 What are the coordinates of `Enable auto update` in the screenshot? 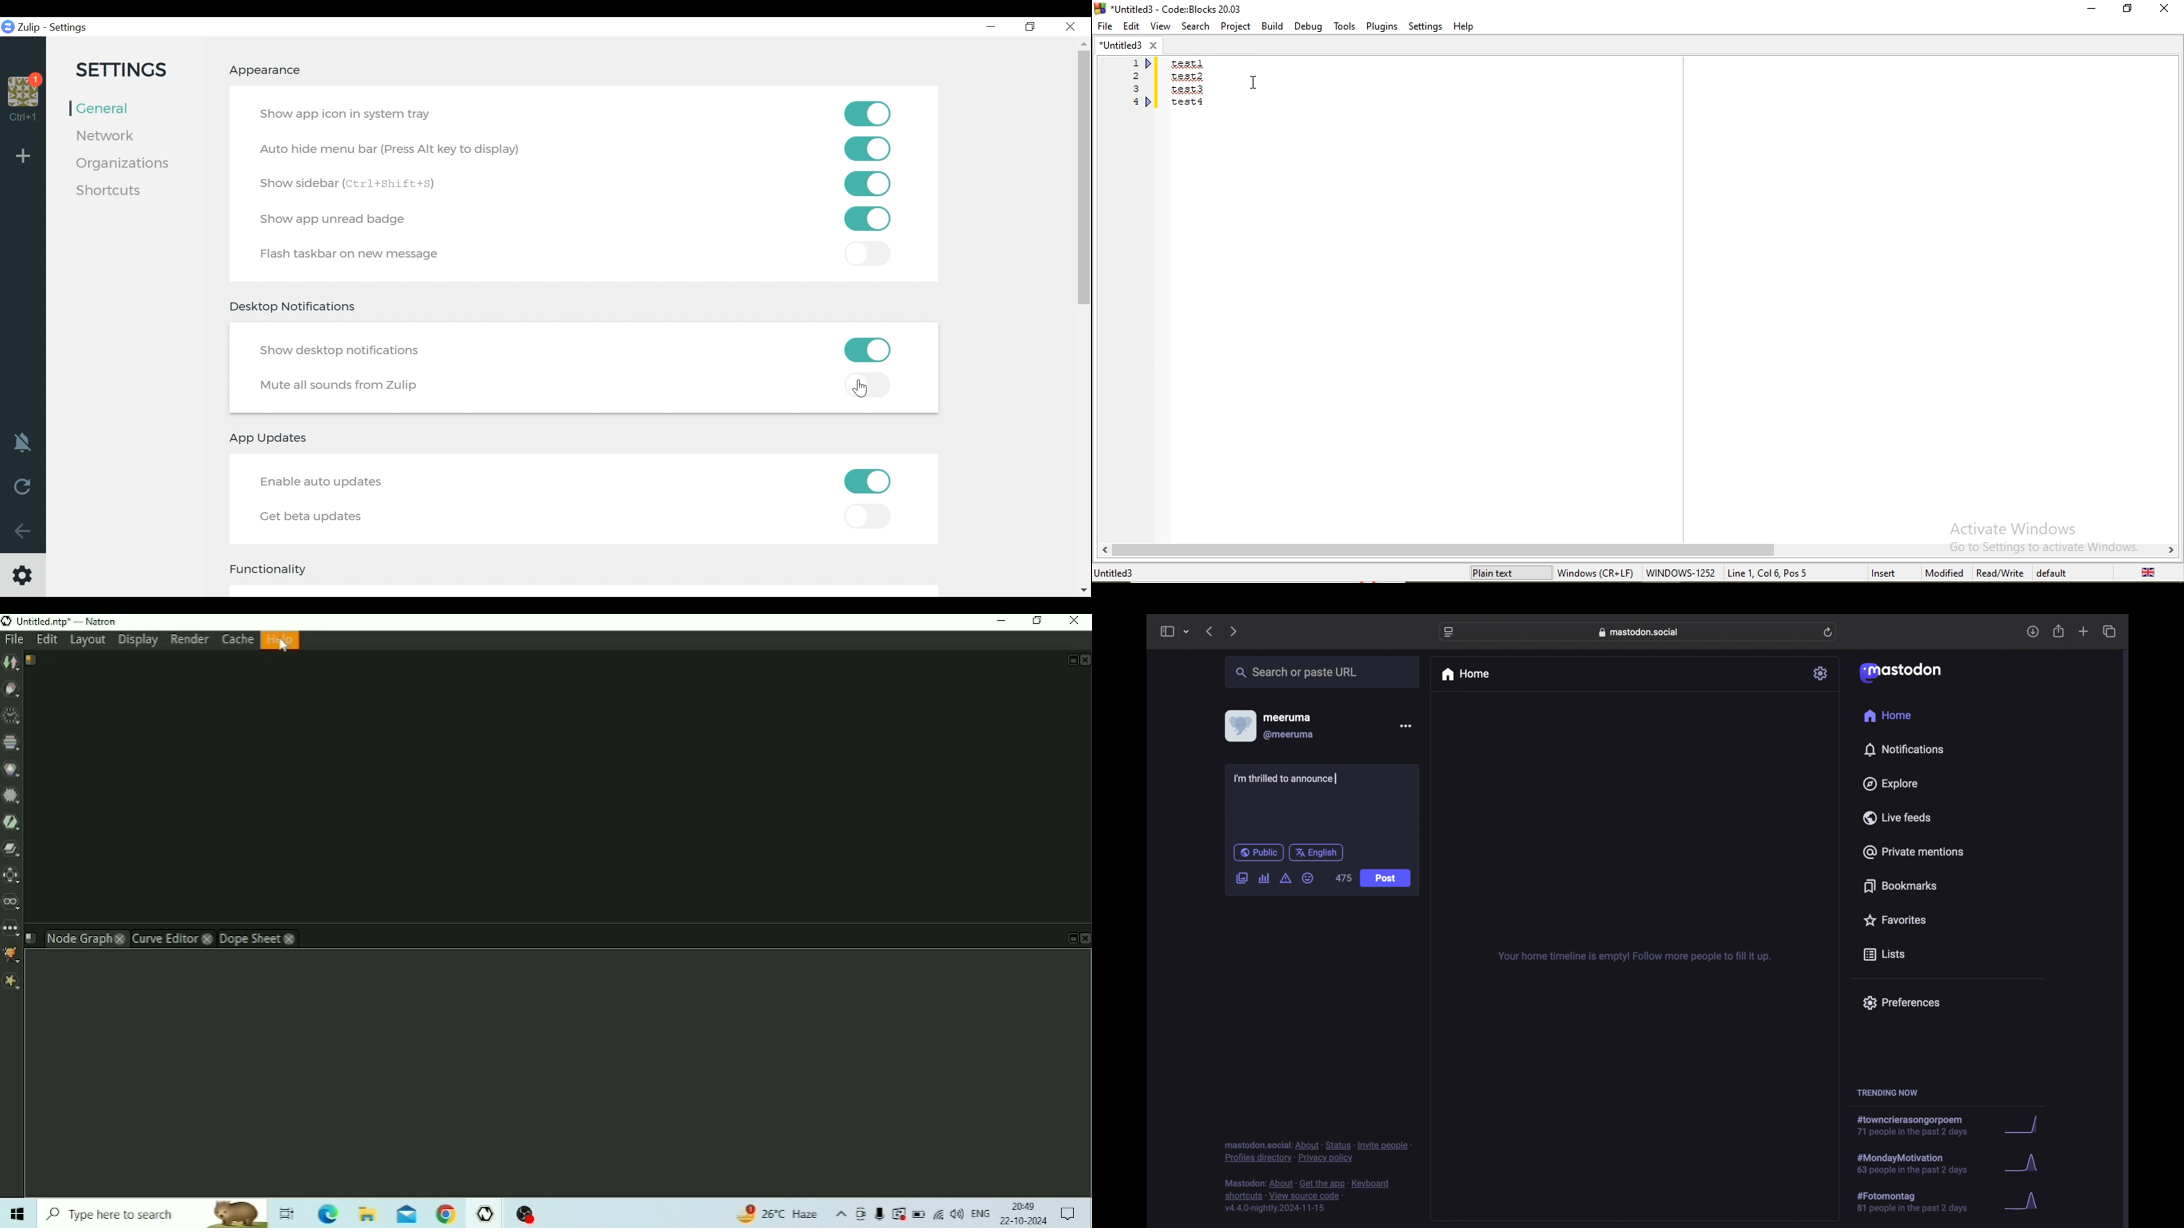 It's located at (326, 483).